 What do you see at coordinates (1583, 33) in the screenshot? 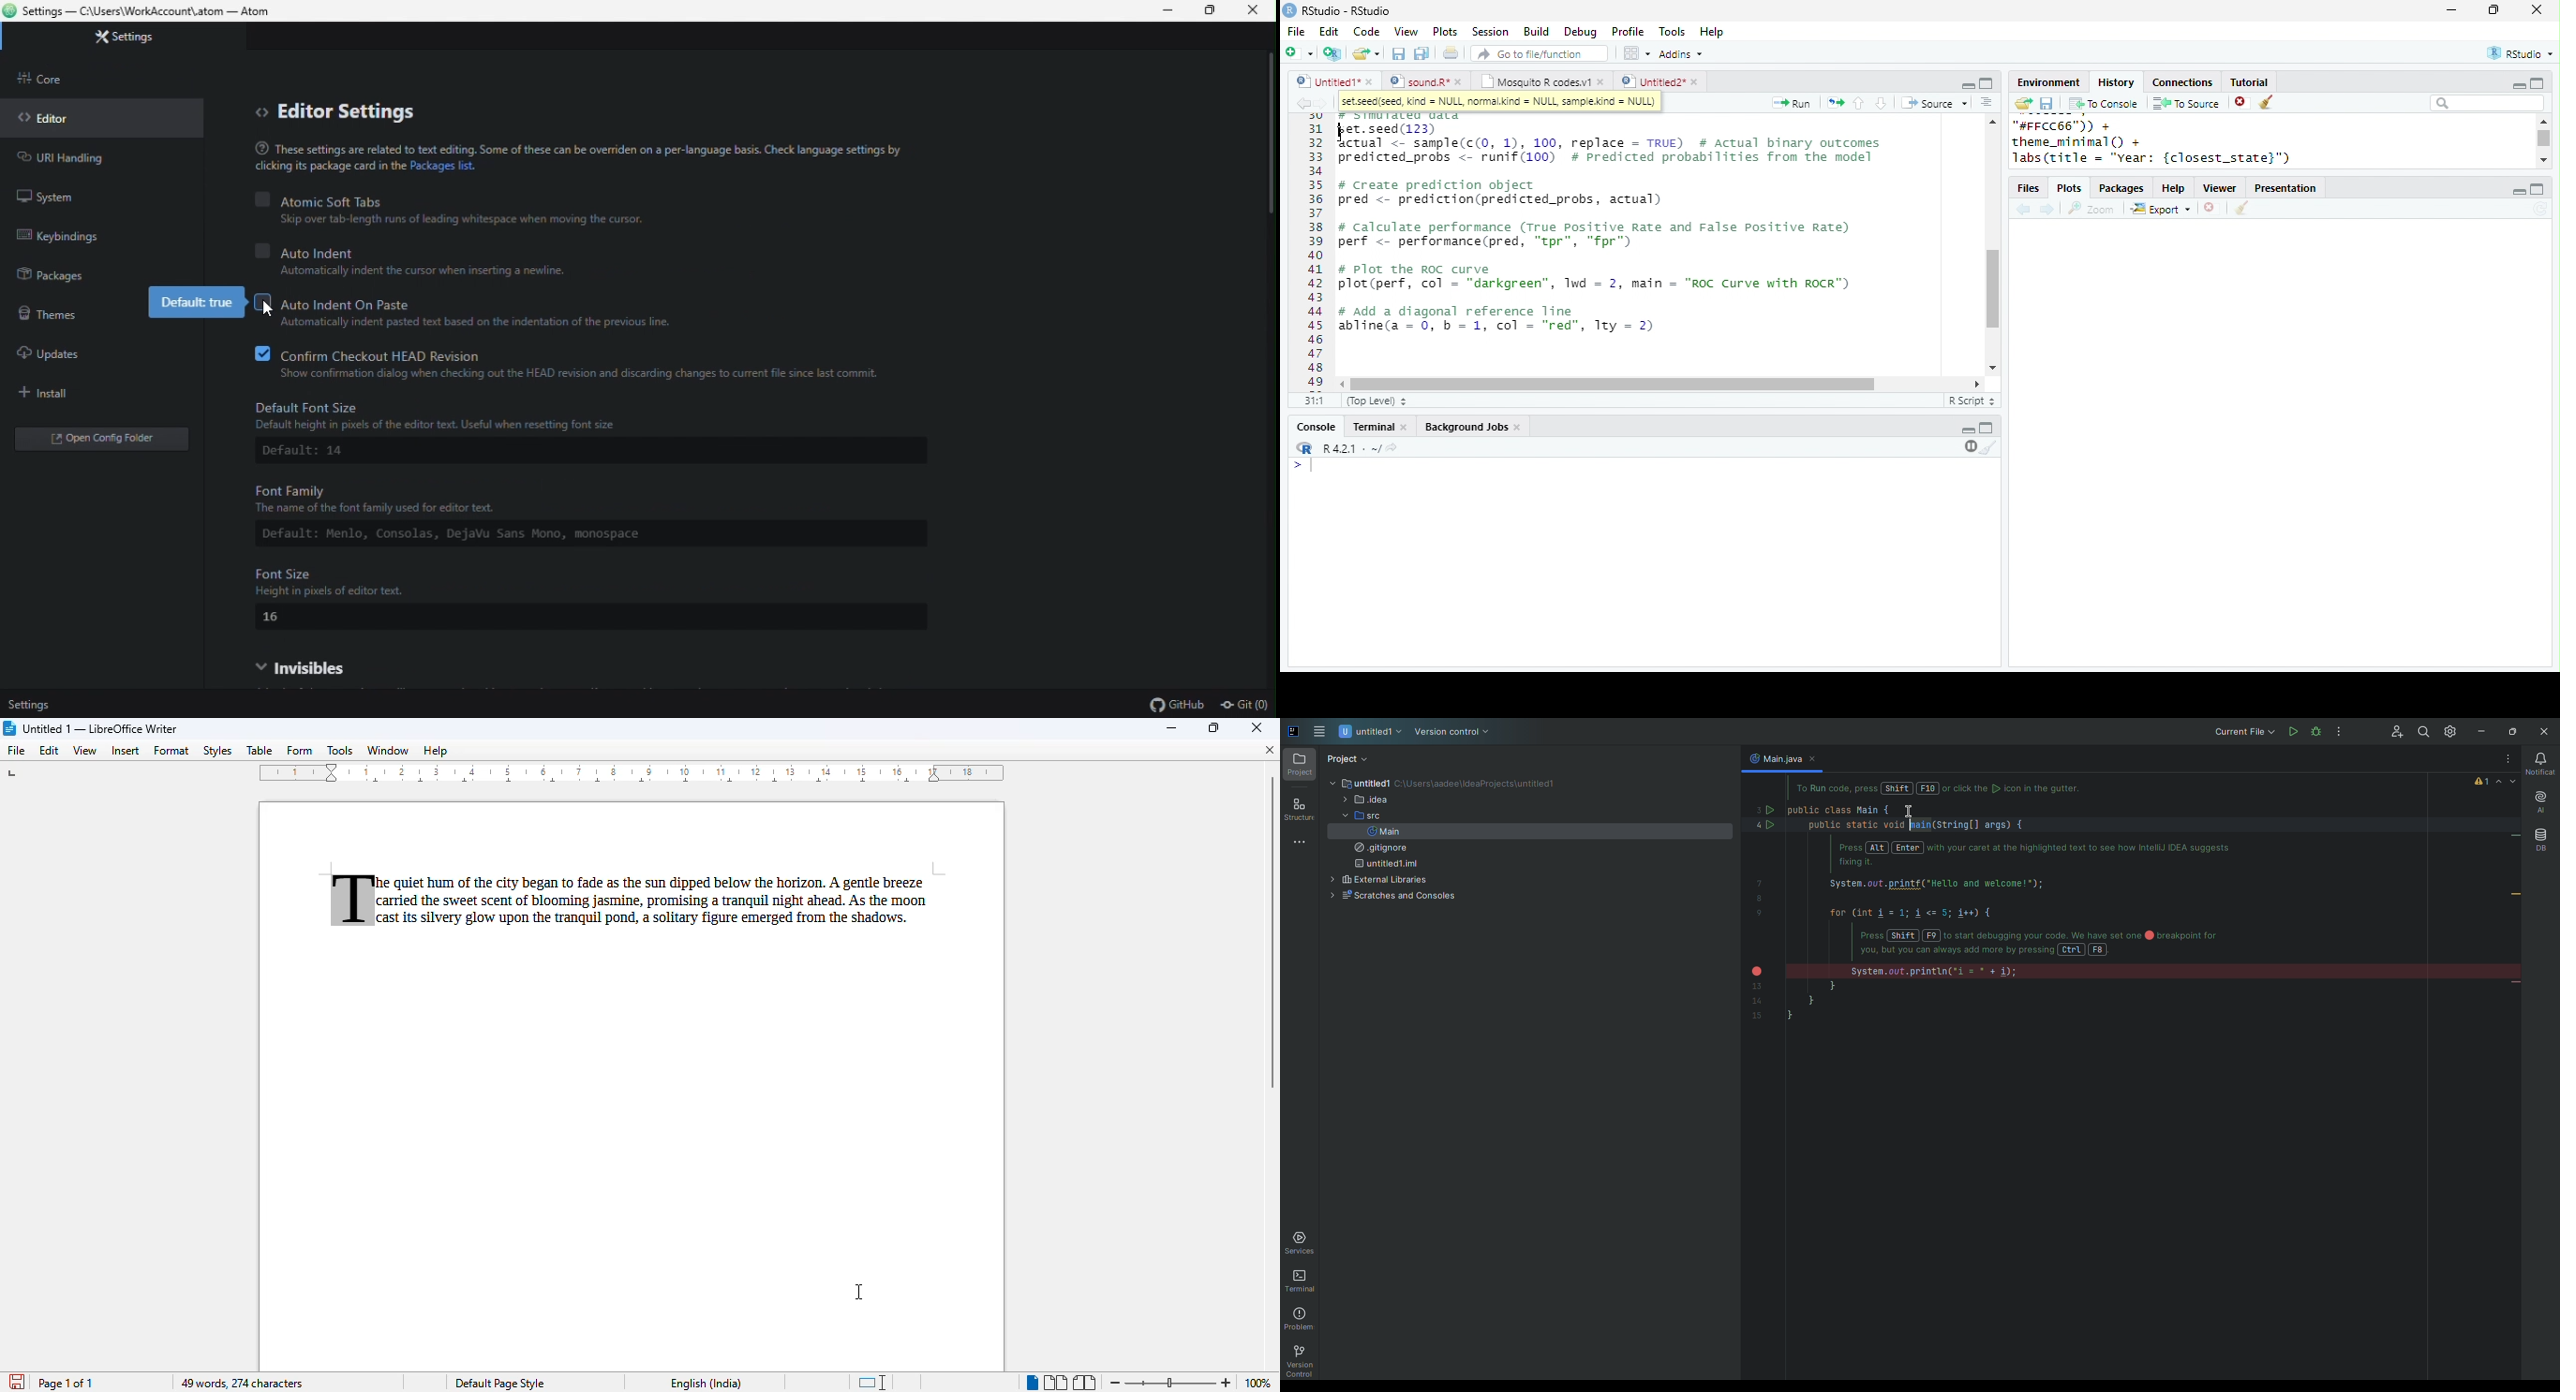
I see `Debug` at bounding box center [1583, 33].